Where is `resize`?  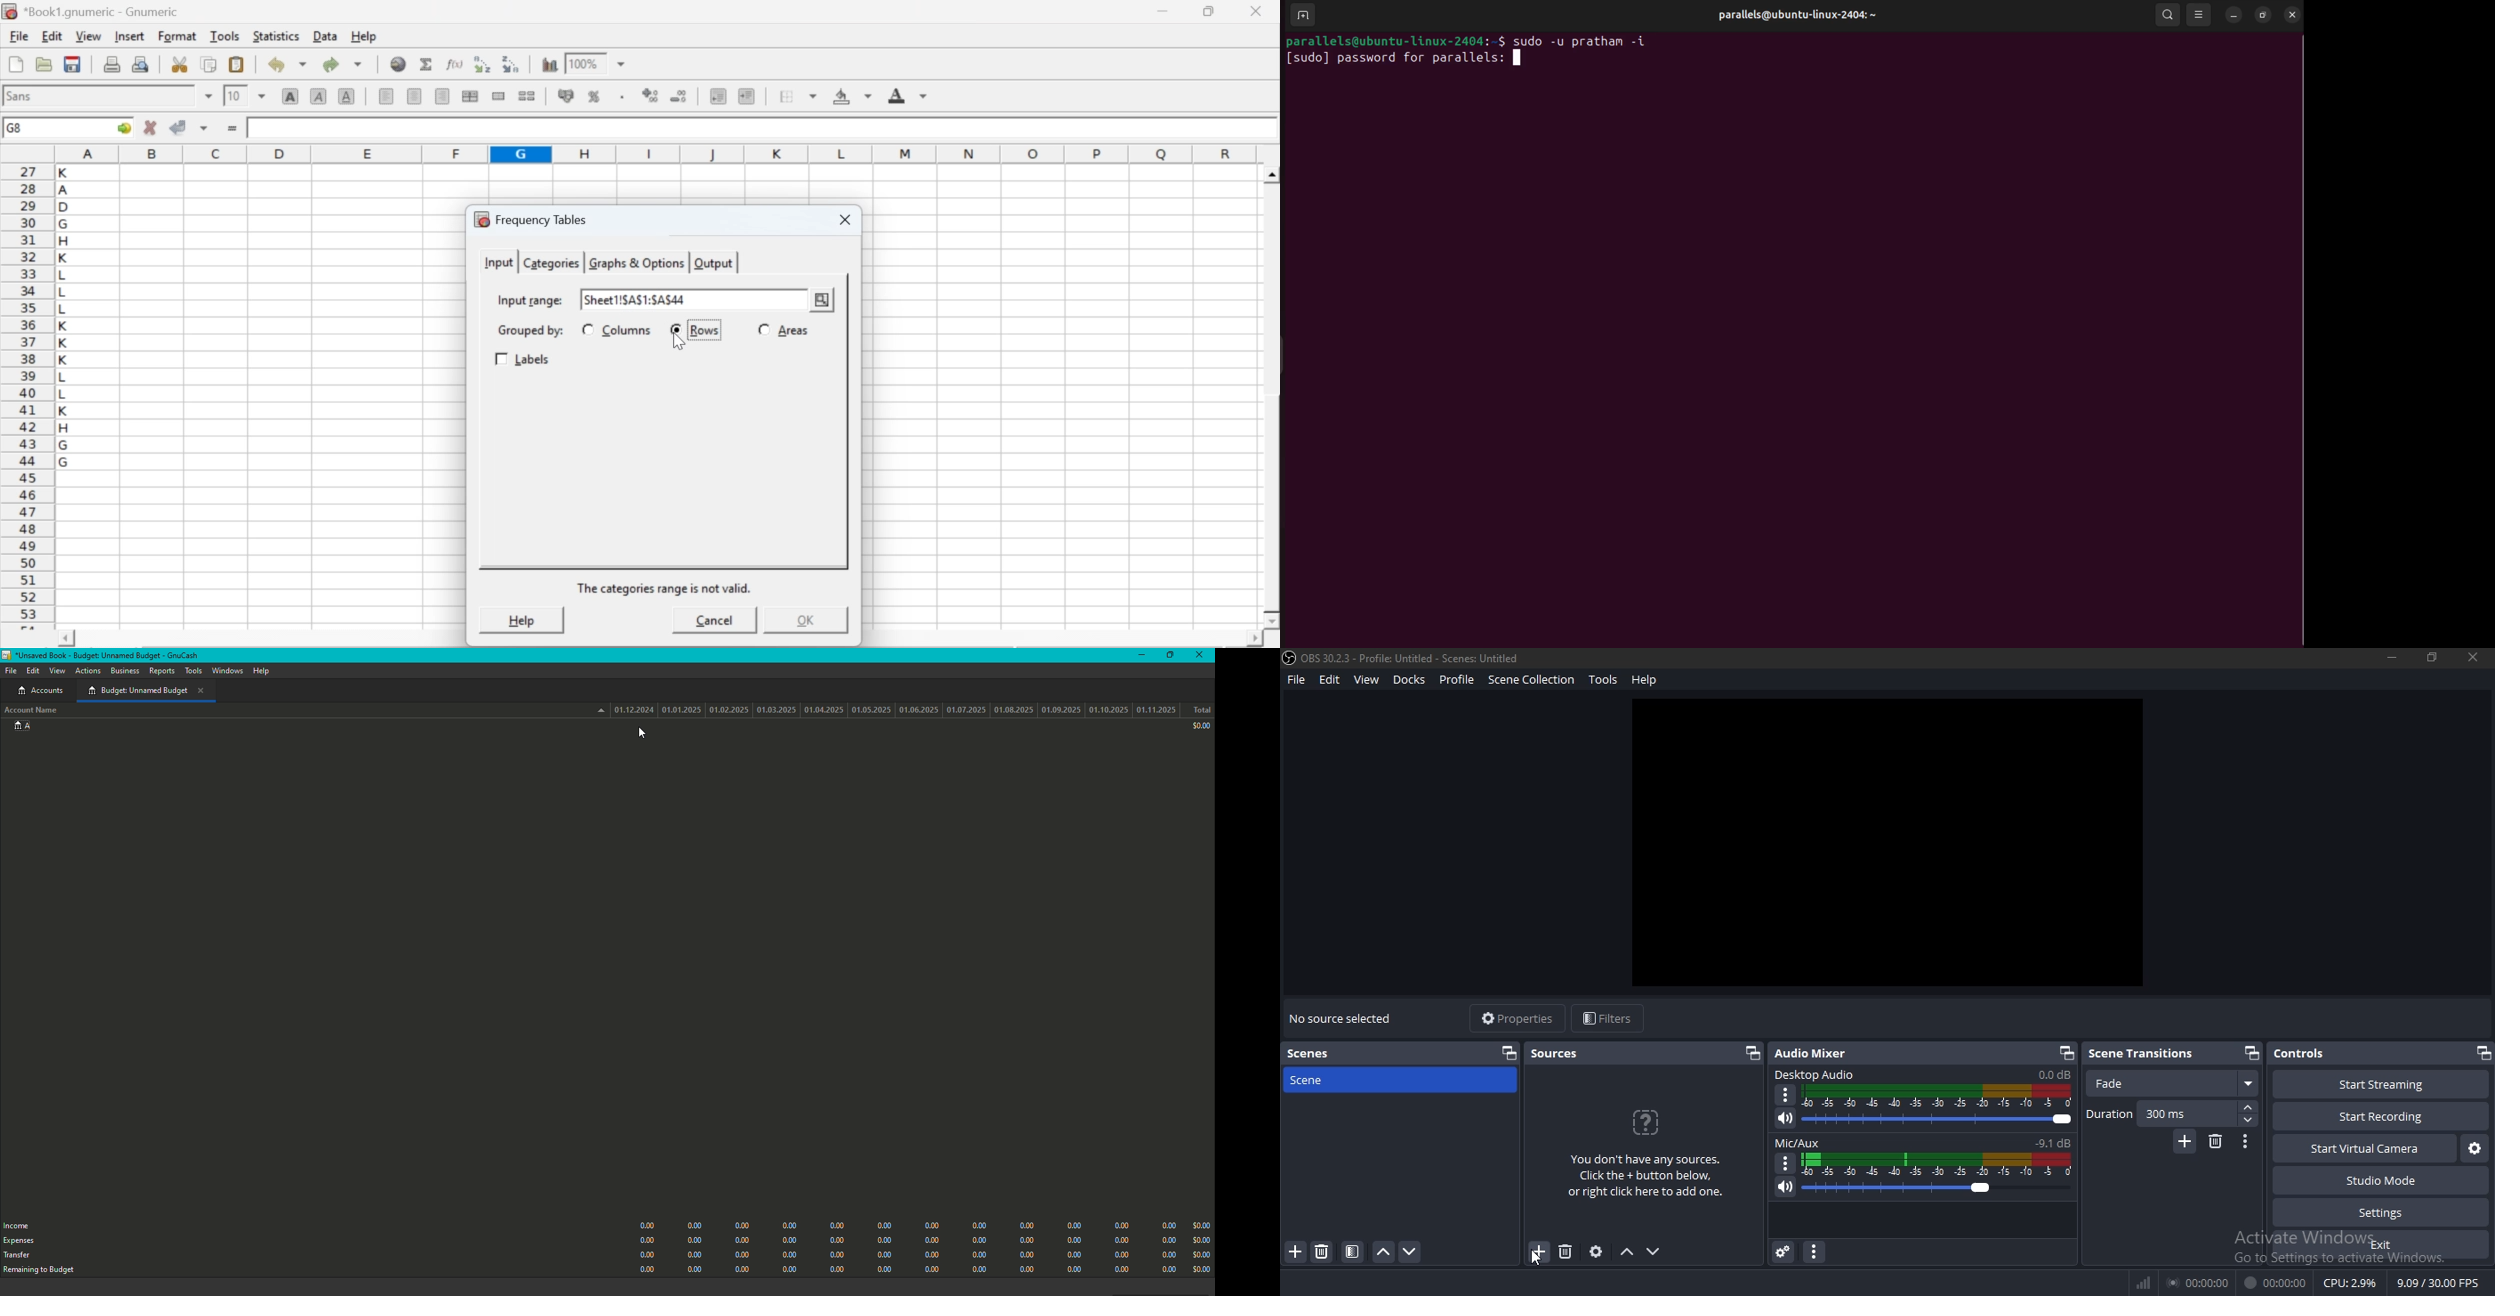
resize is located at coordinates (2263, 15).